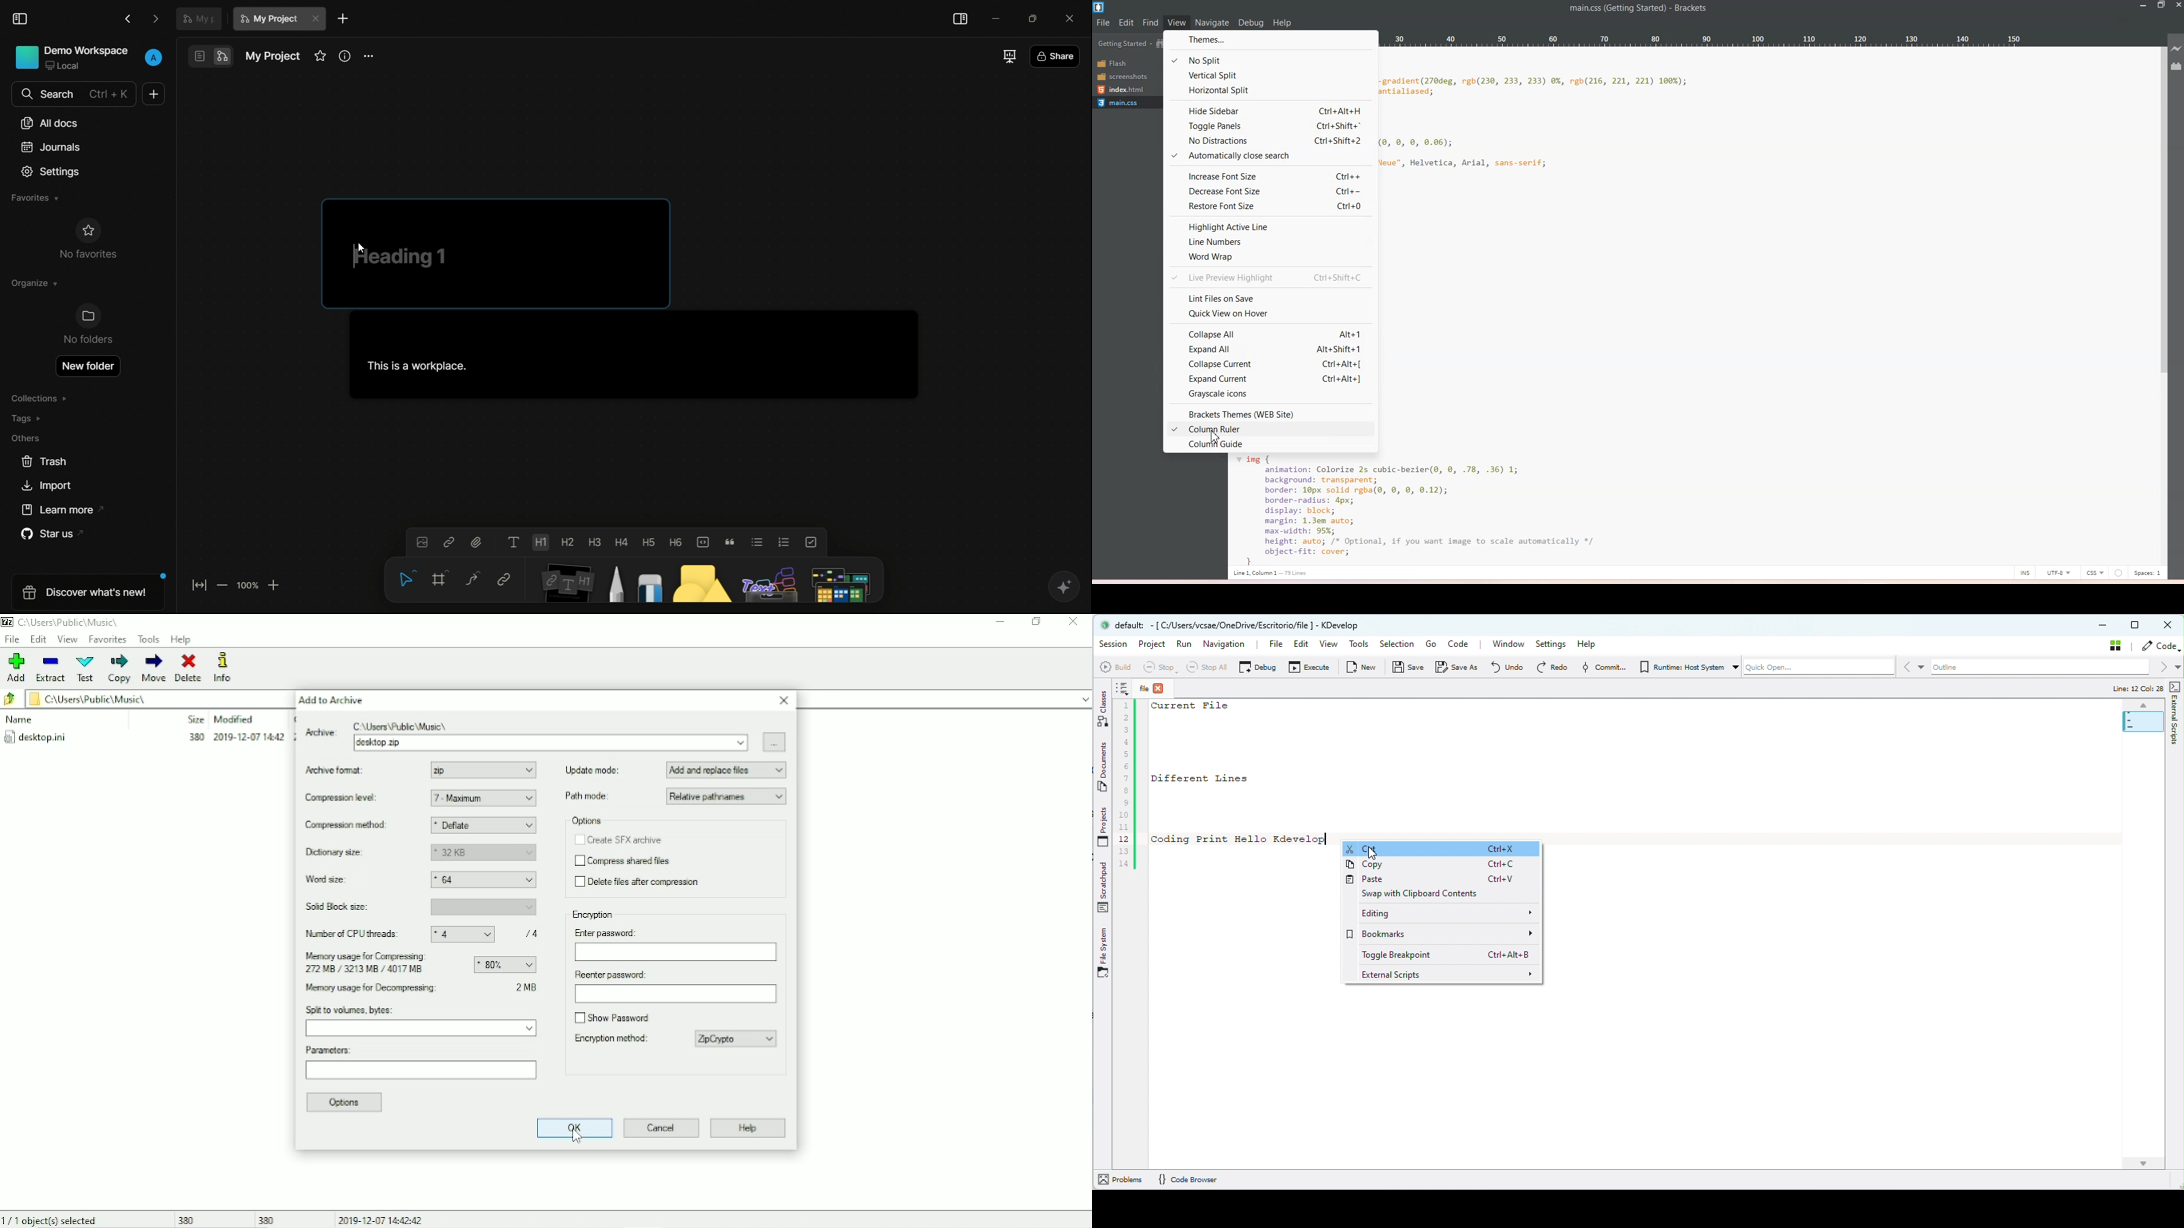 This screenshot has height=1232, width=2184. I want to click on Vertical split, so click(1270, 75).